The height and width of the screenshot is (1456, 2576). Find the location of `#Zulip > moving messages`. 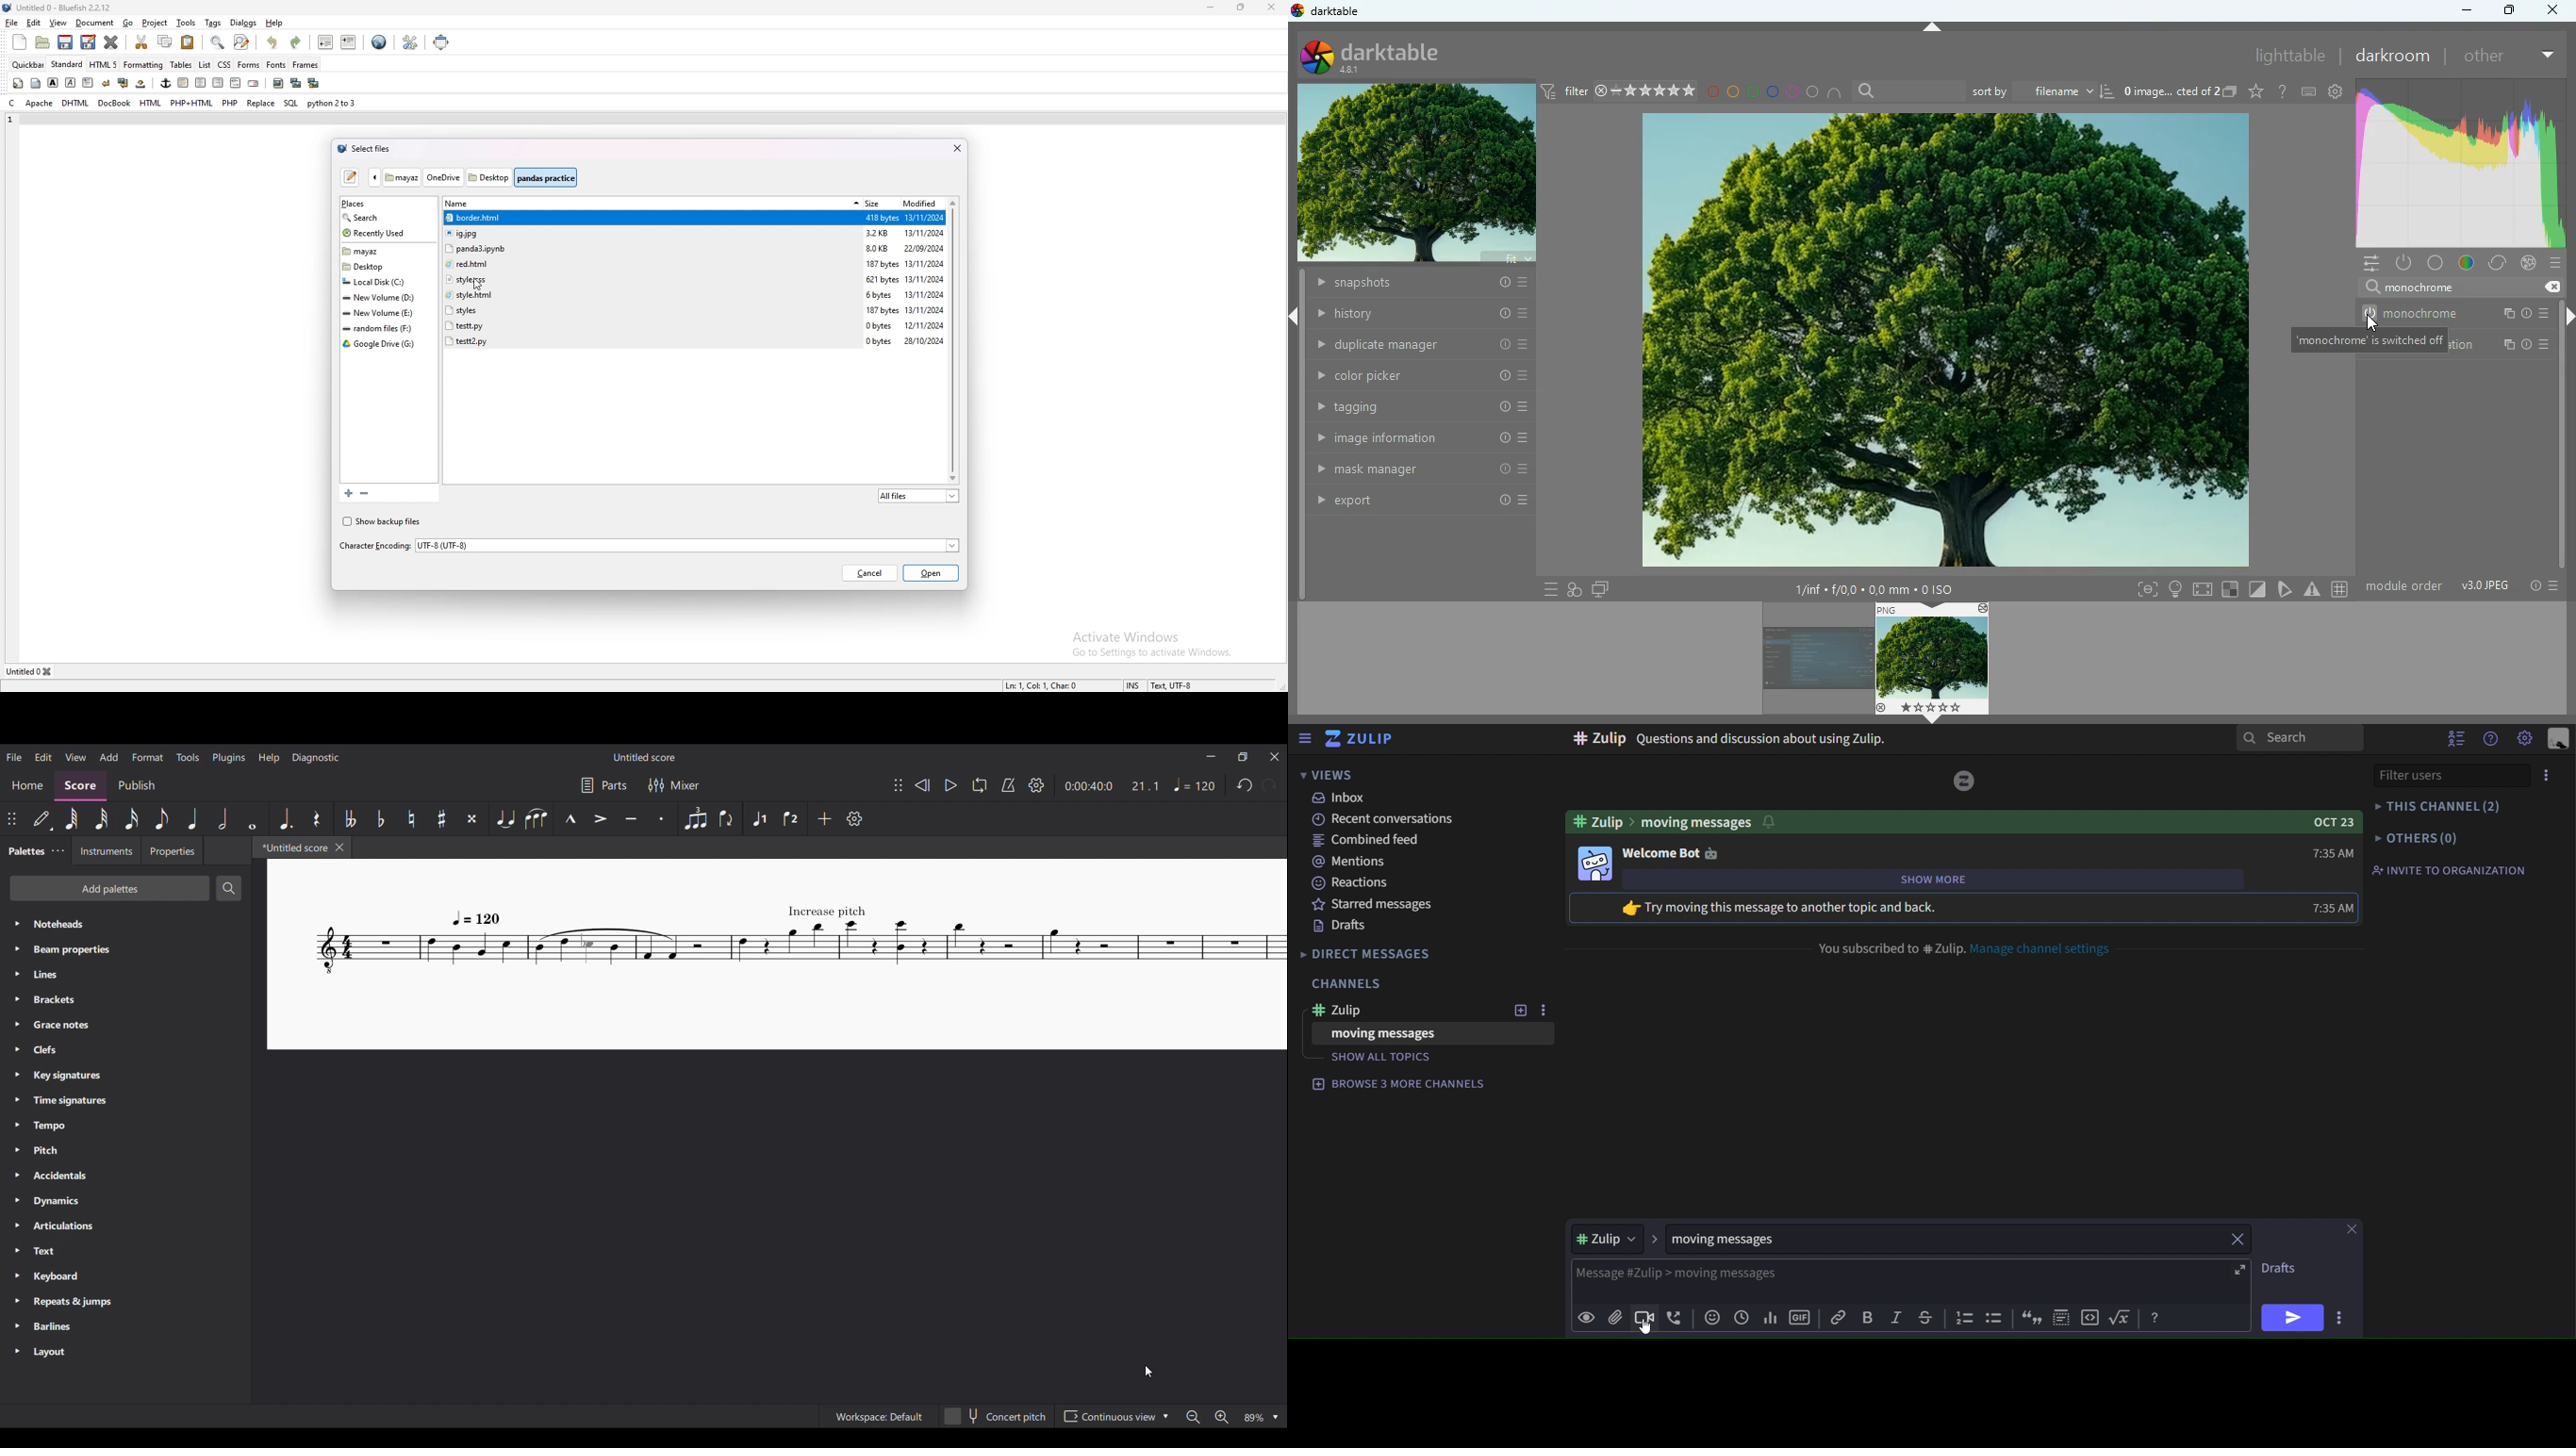

#Zulip > moving messages is located at coordinates (1673, 820).